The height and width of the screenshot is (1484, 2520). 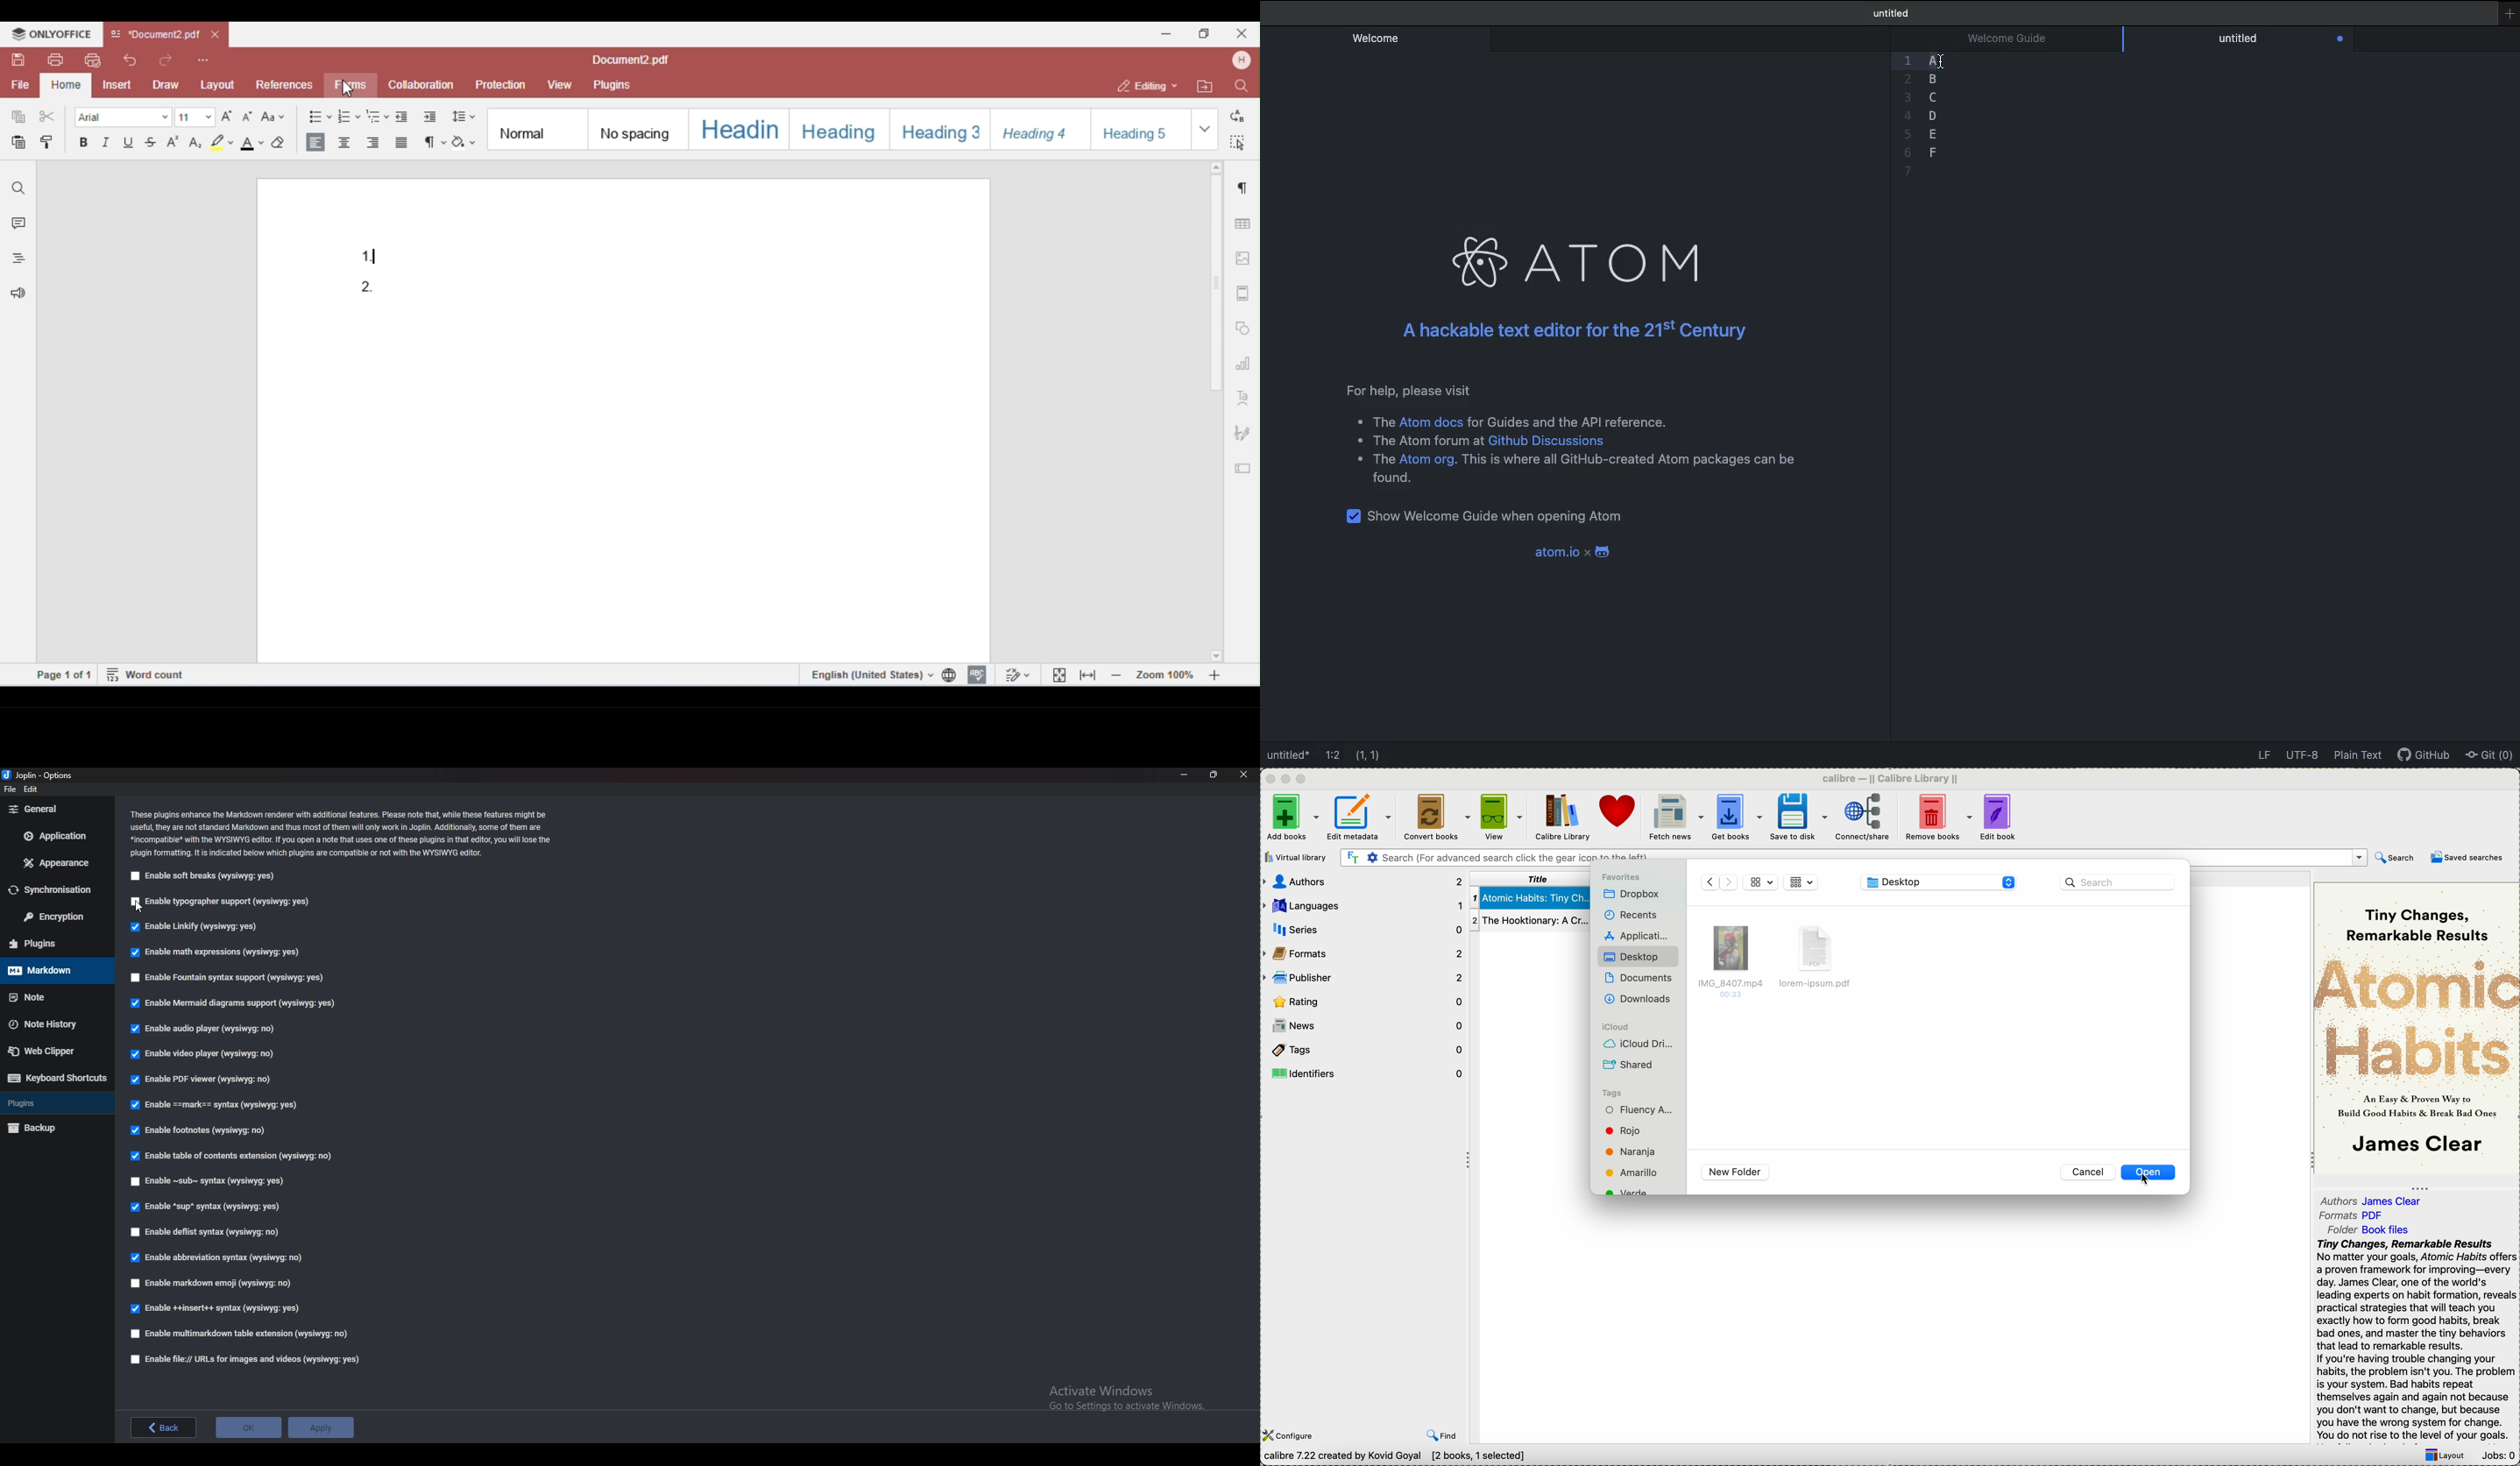 I want to click on cursor, so click(x=138, y=905).